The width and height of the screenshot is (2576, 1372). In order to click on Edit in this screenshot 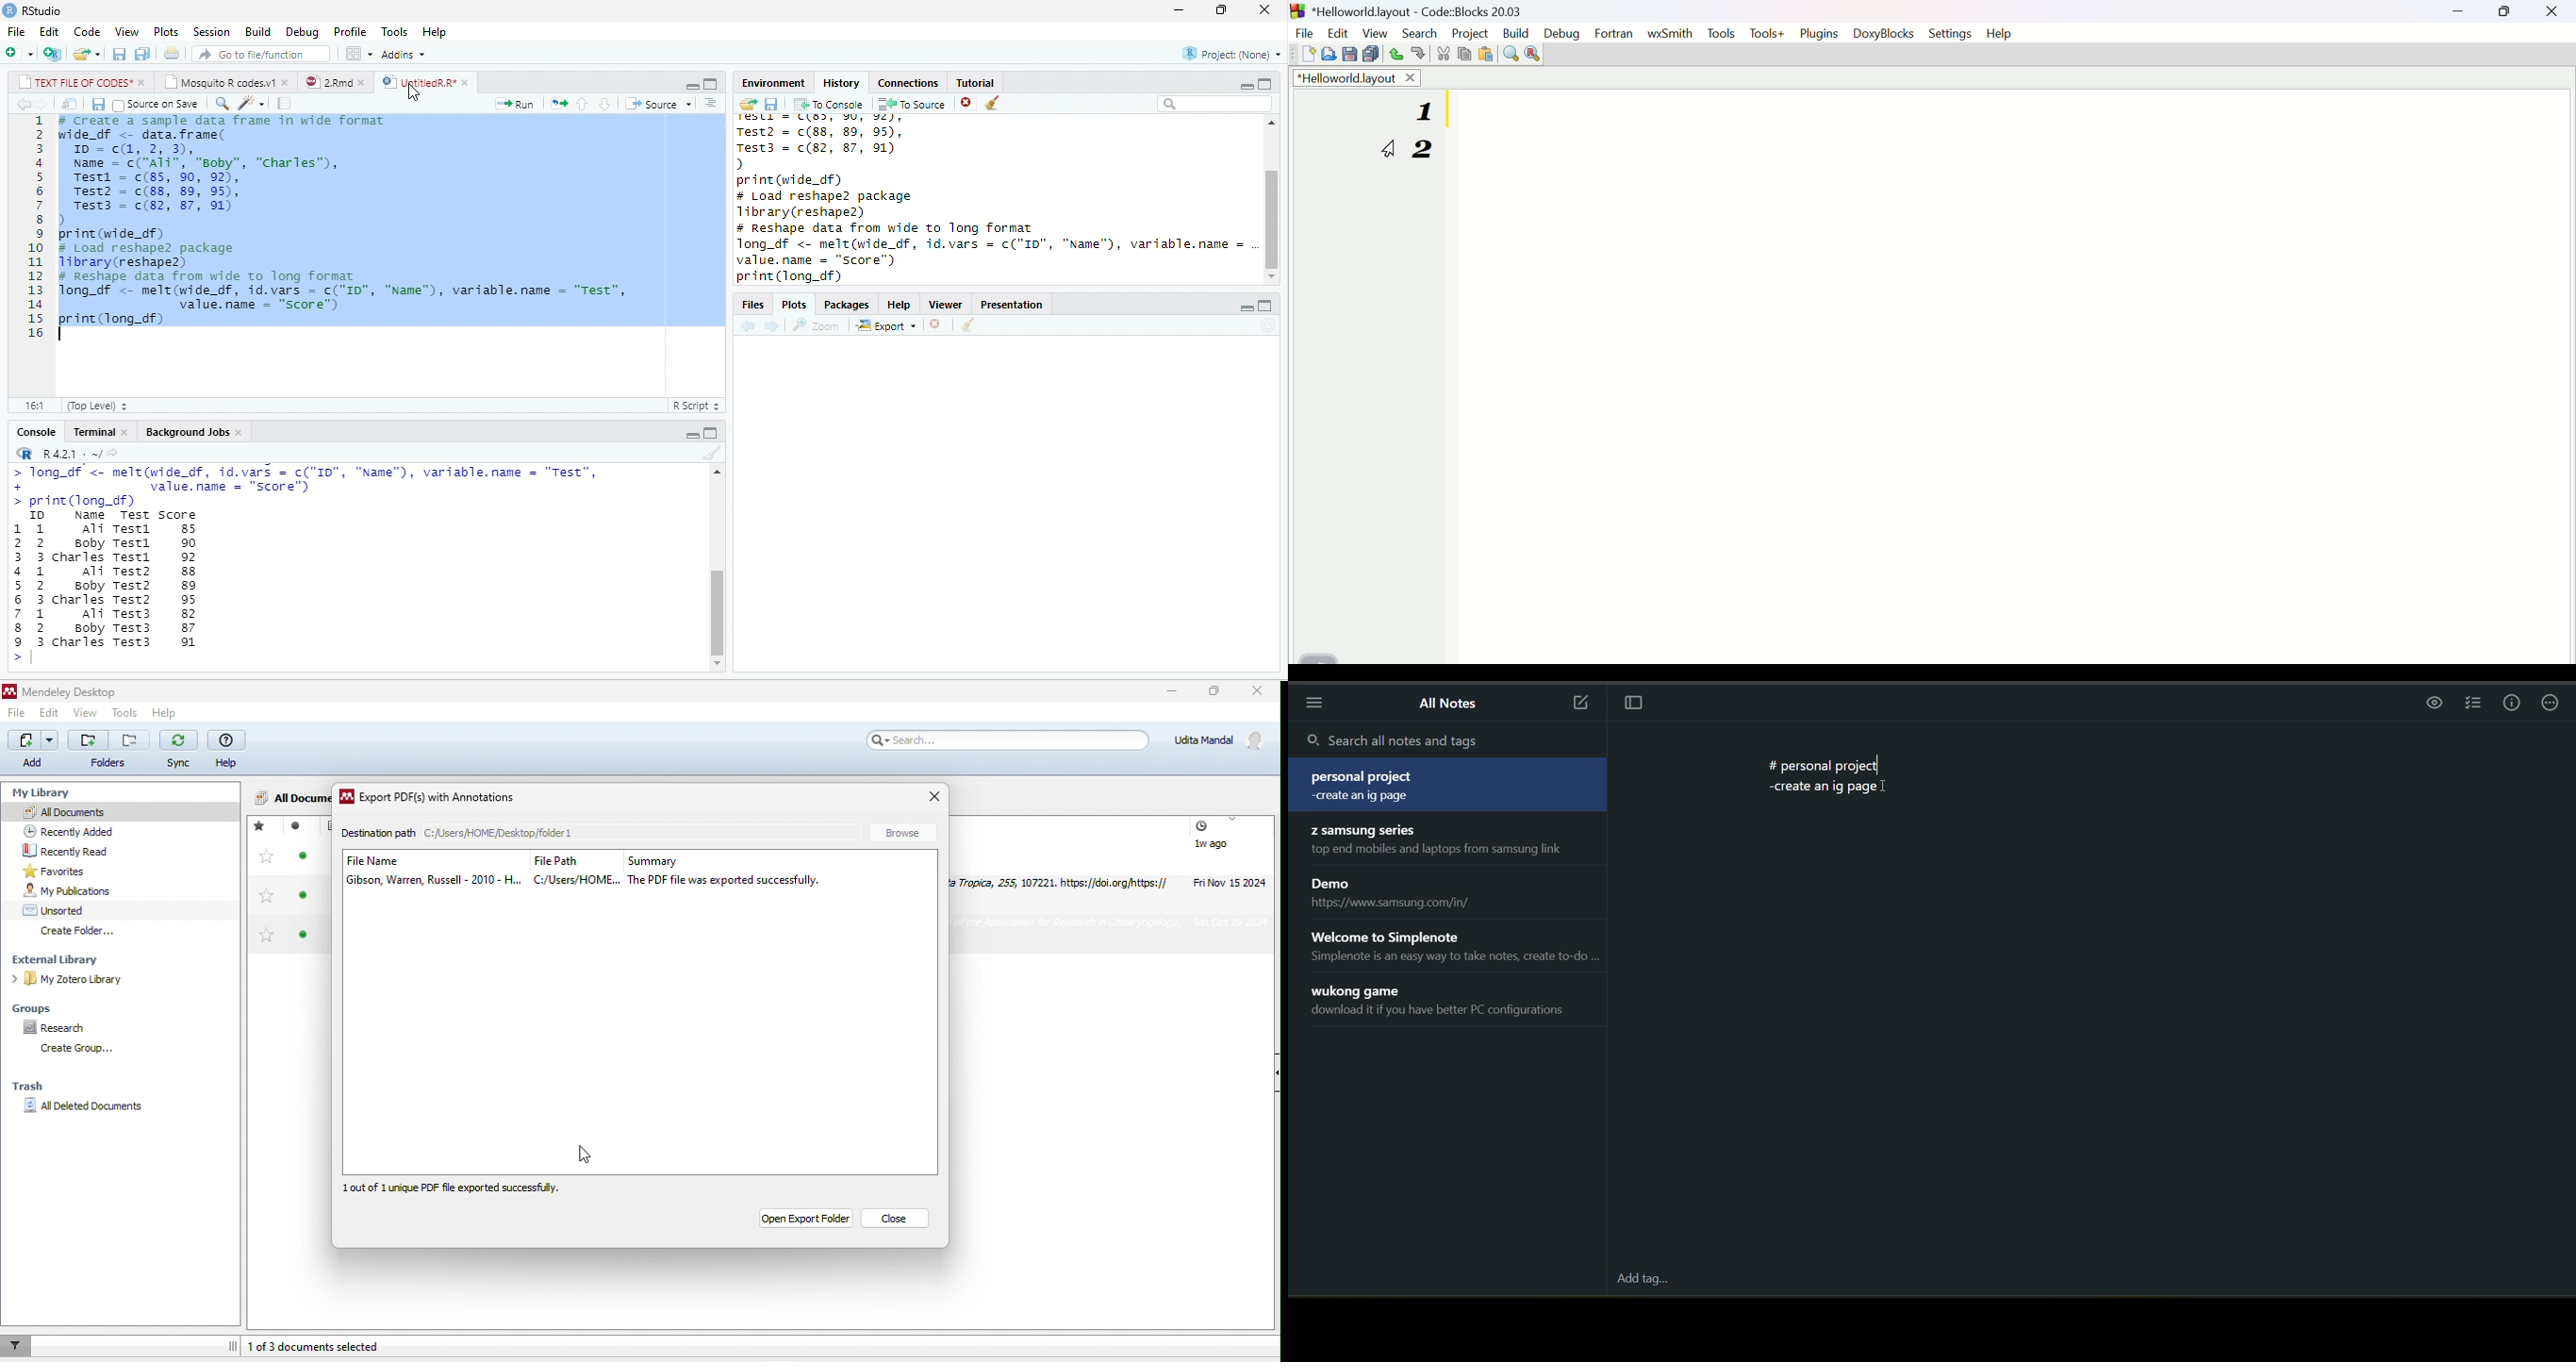, I will do `click(49, 31)`.